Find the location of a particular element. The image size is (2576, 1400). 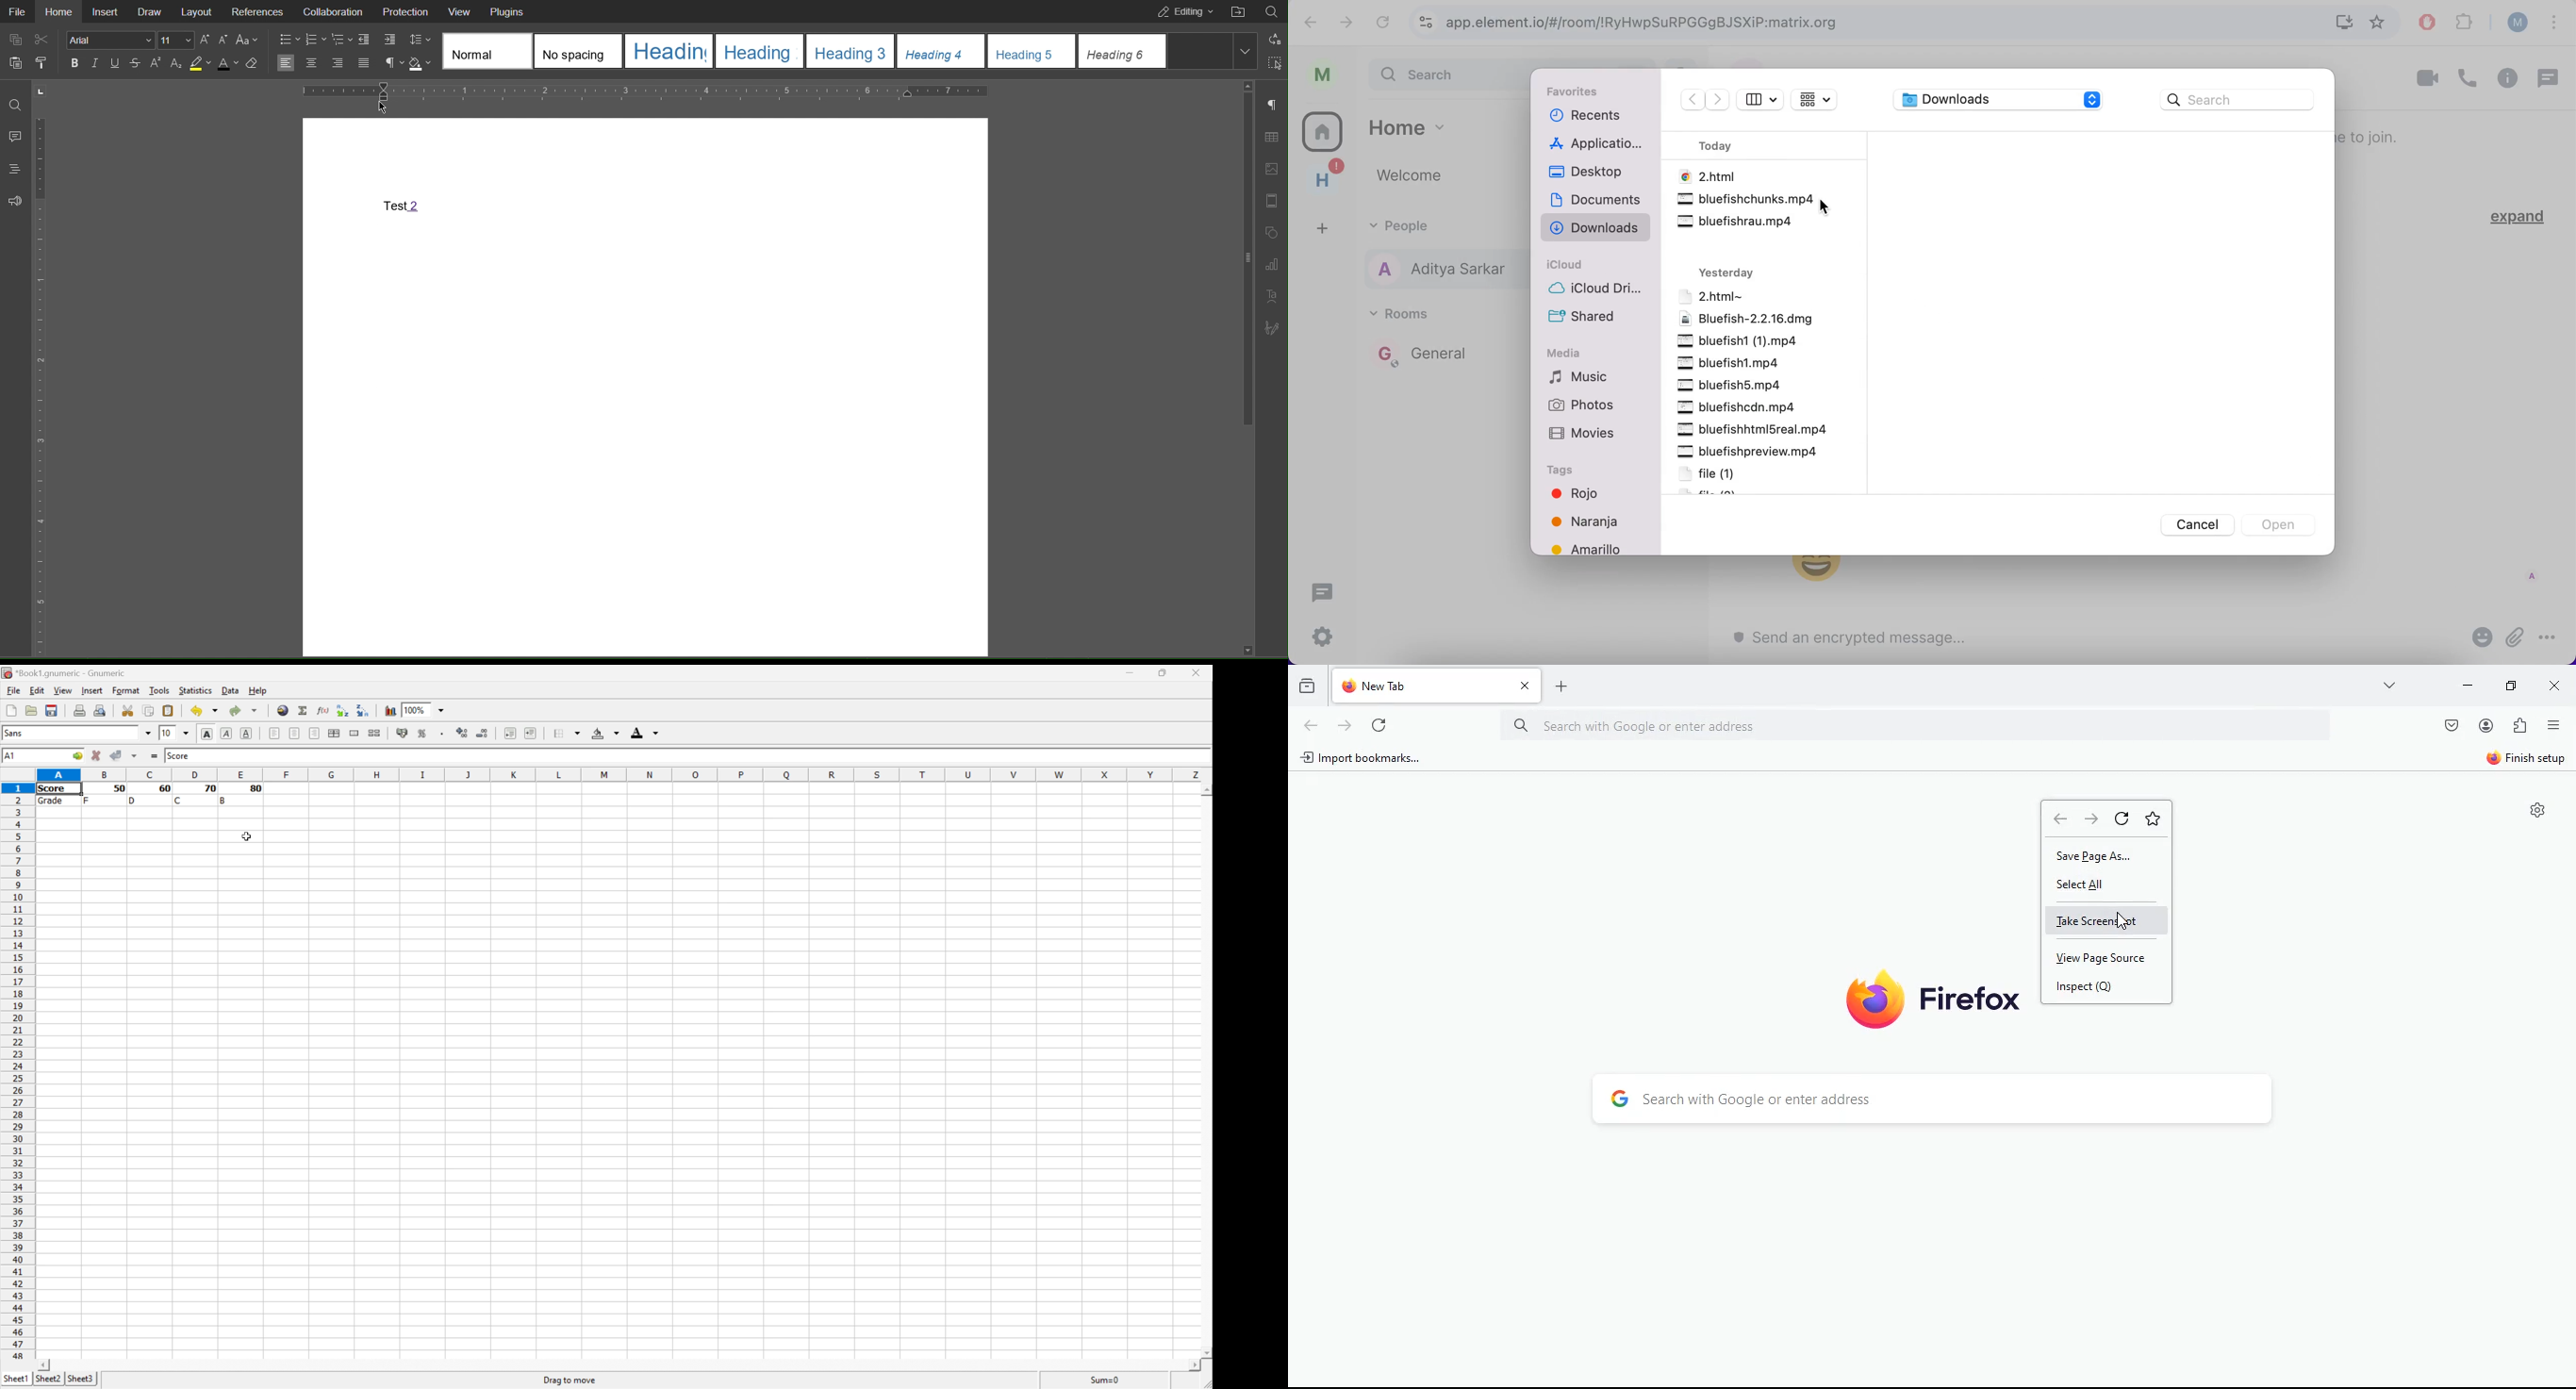

Cursor is located at coordinates (381, 110).